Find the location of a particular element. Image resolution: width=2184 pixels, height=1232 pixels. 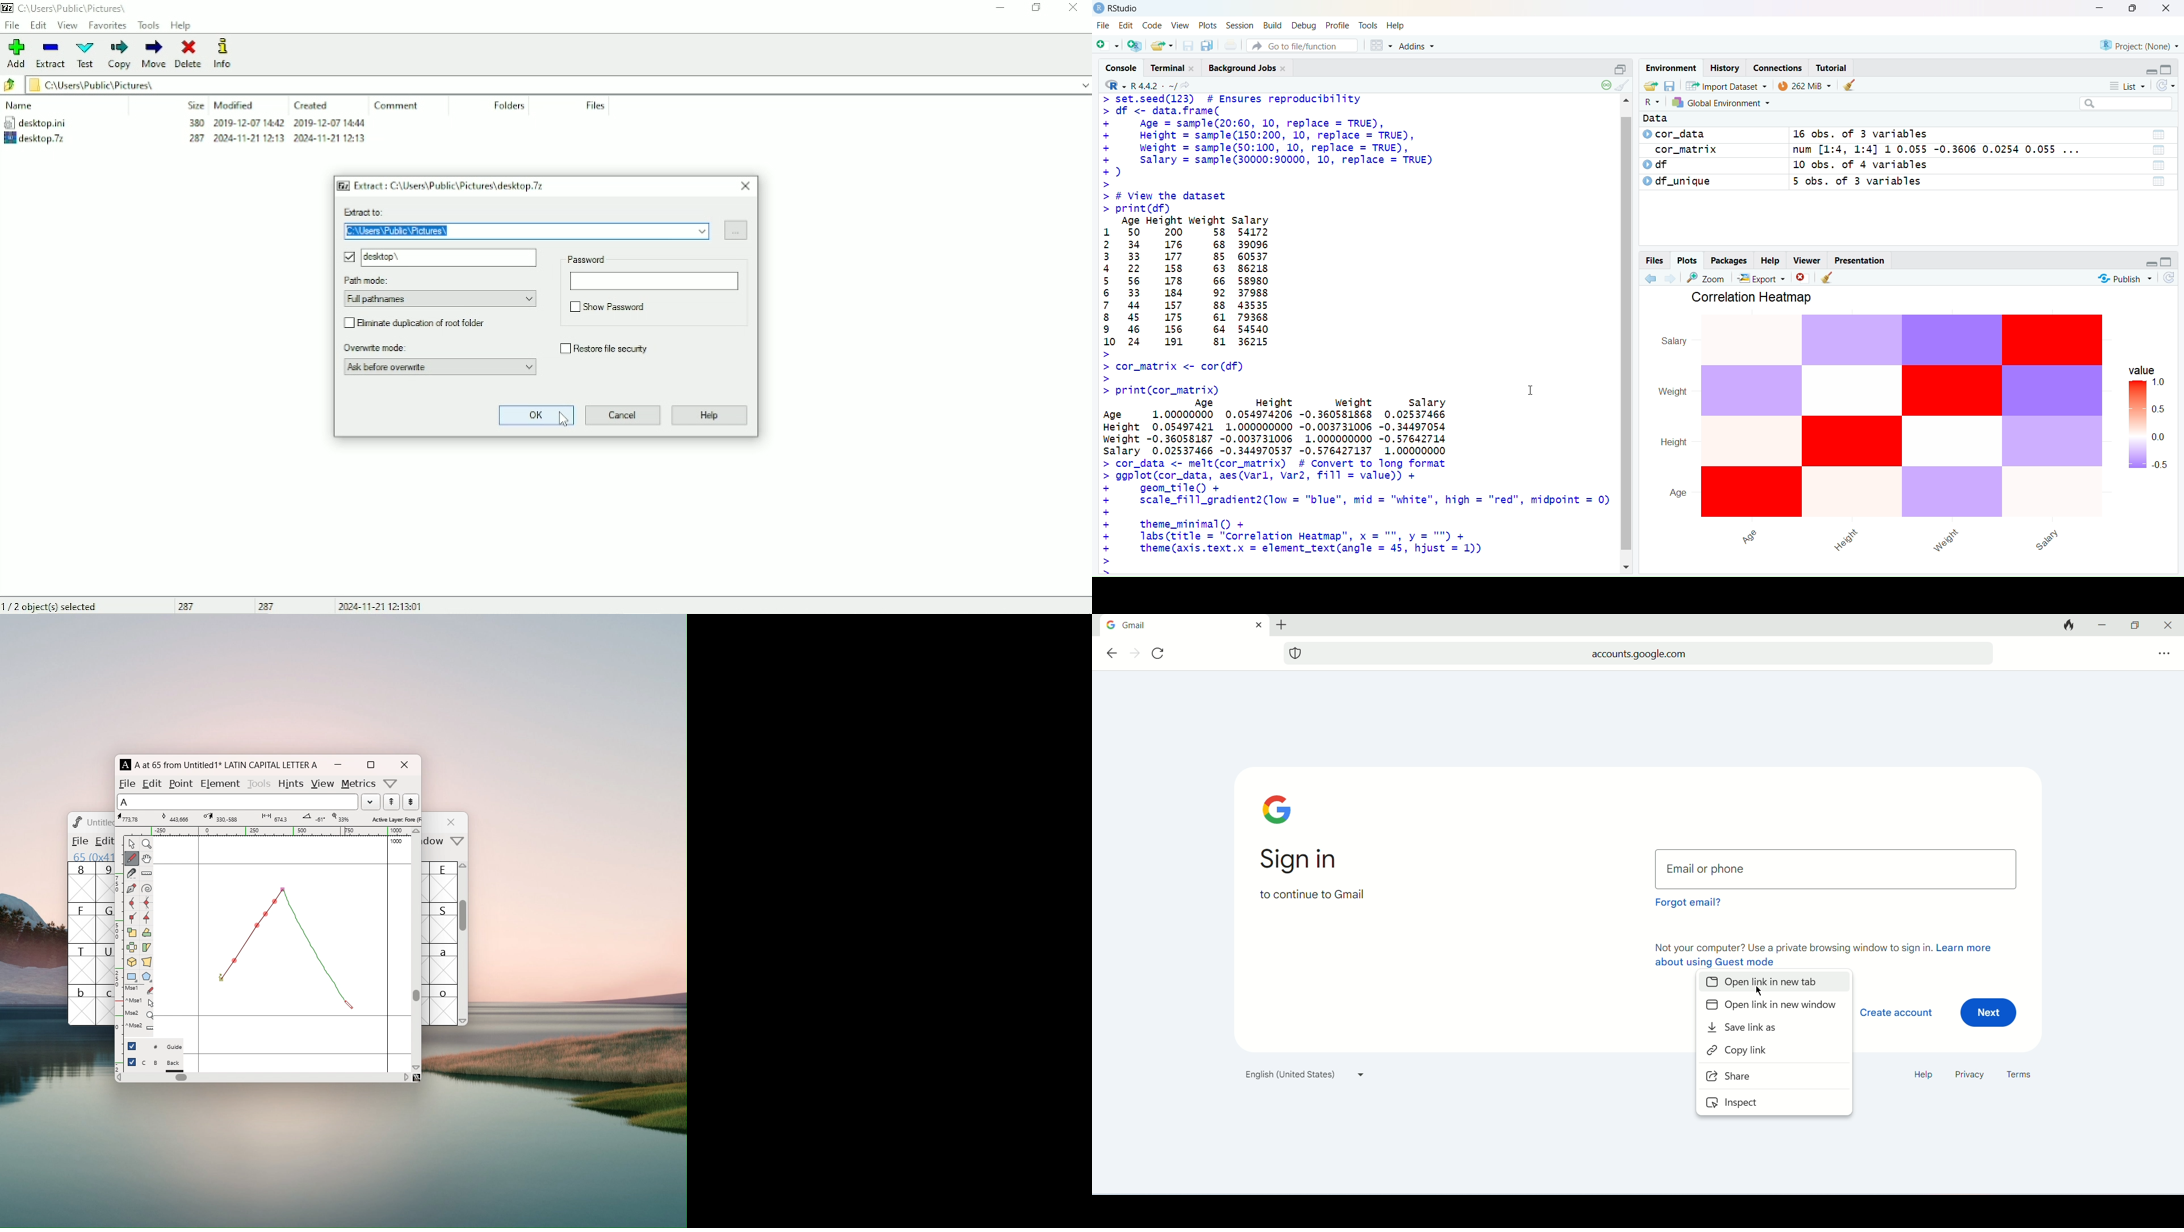

 is located at coordinates (102, 842).